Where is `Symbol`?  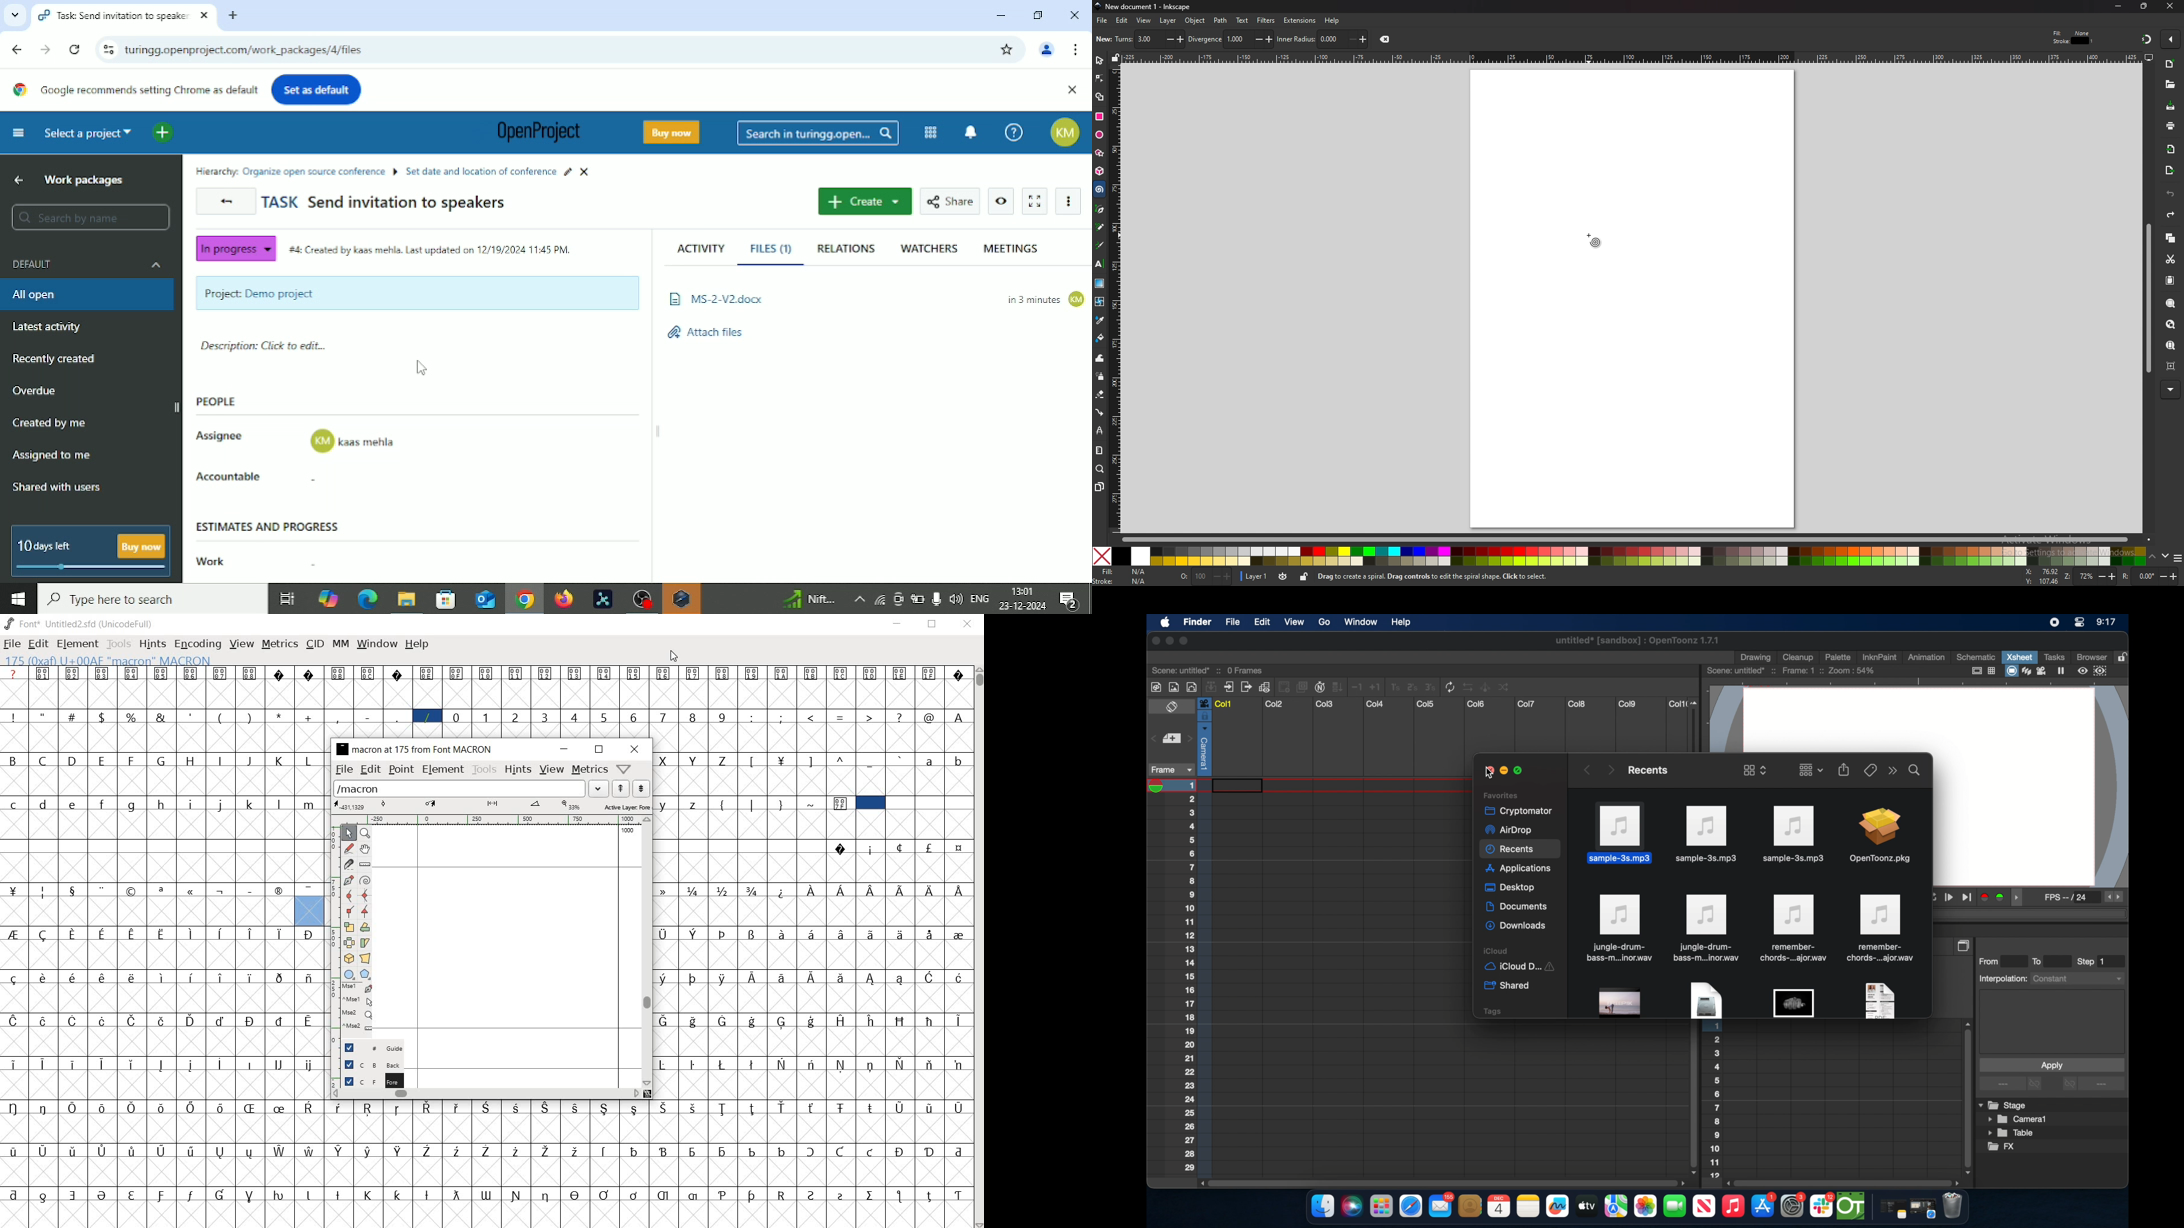
Symbol is located at coordinates (104, 1108).